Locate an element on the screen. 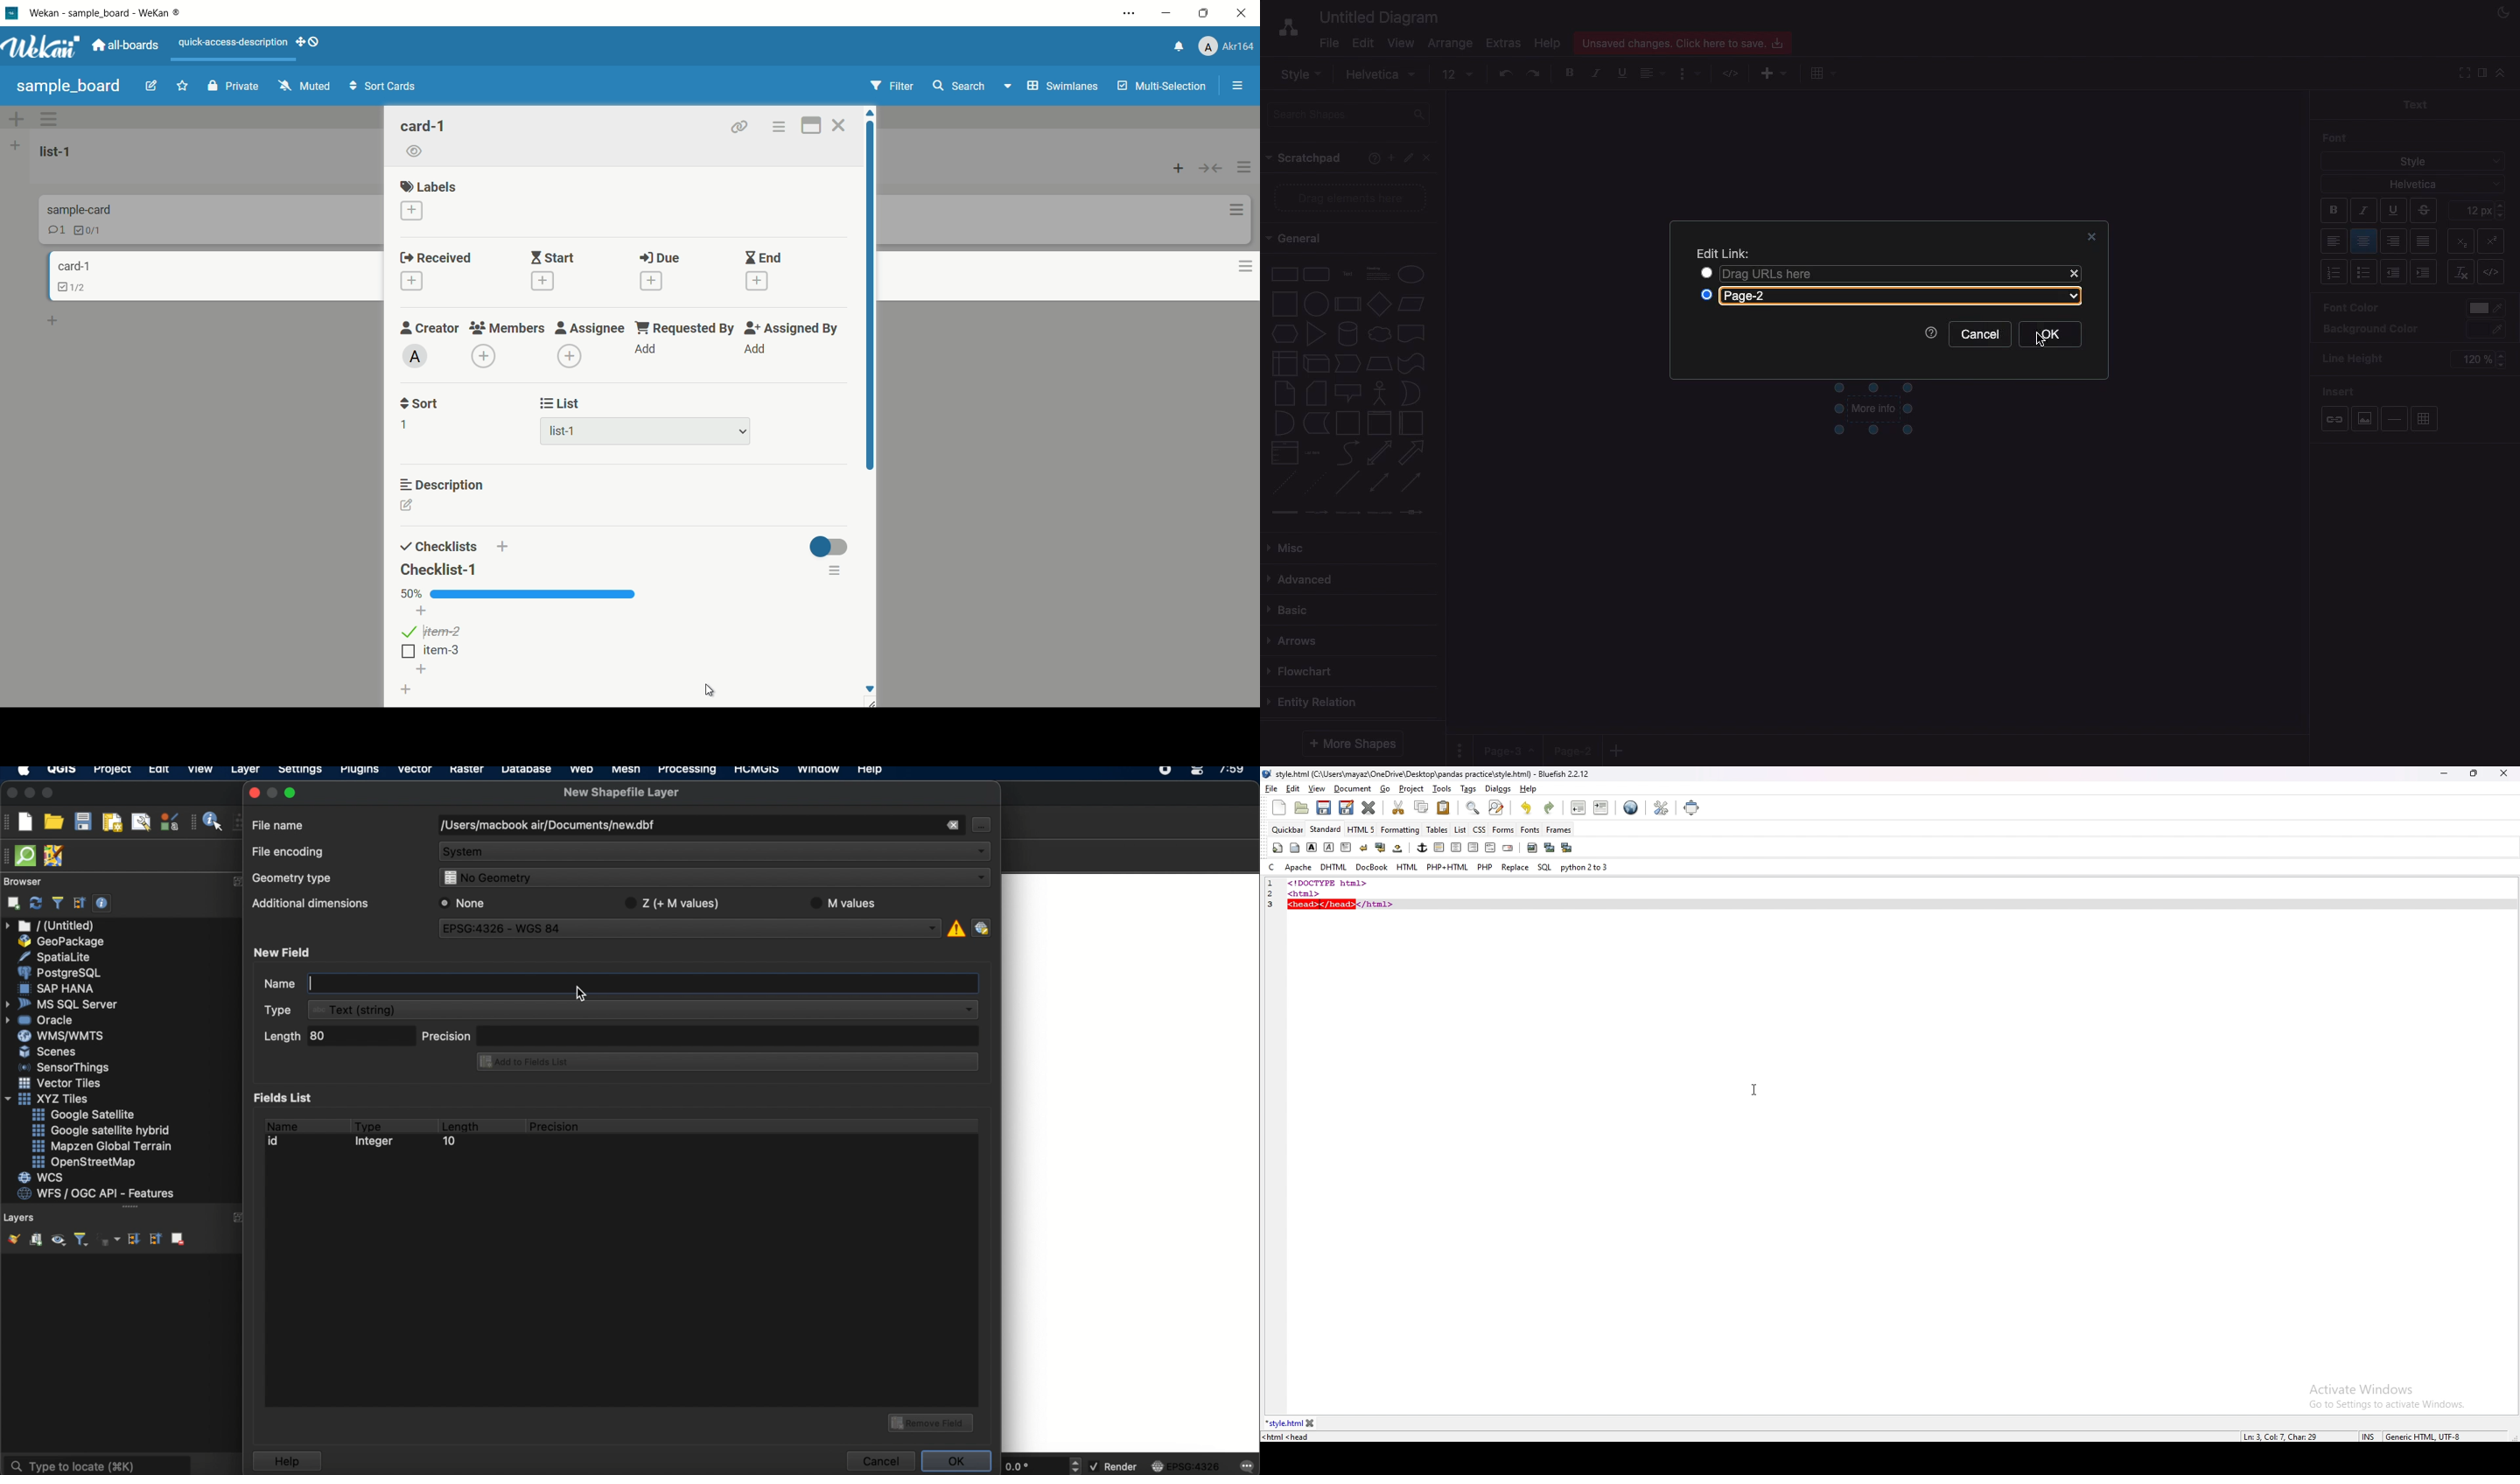  card is located at coordinates (1317, 392).